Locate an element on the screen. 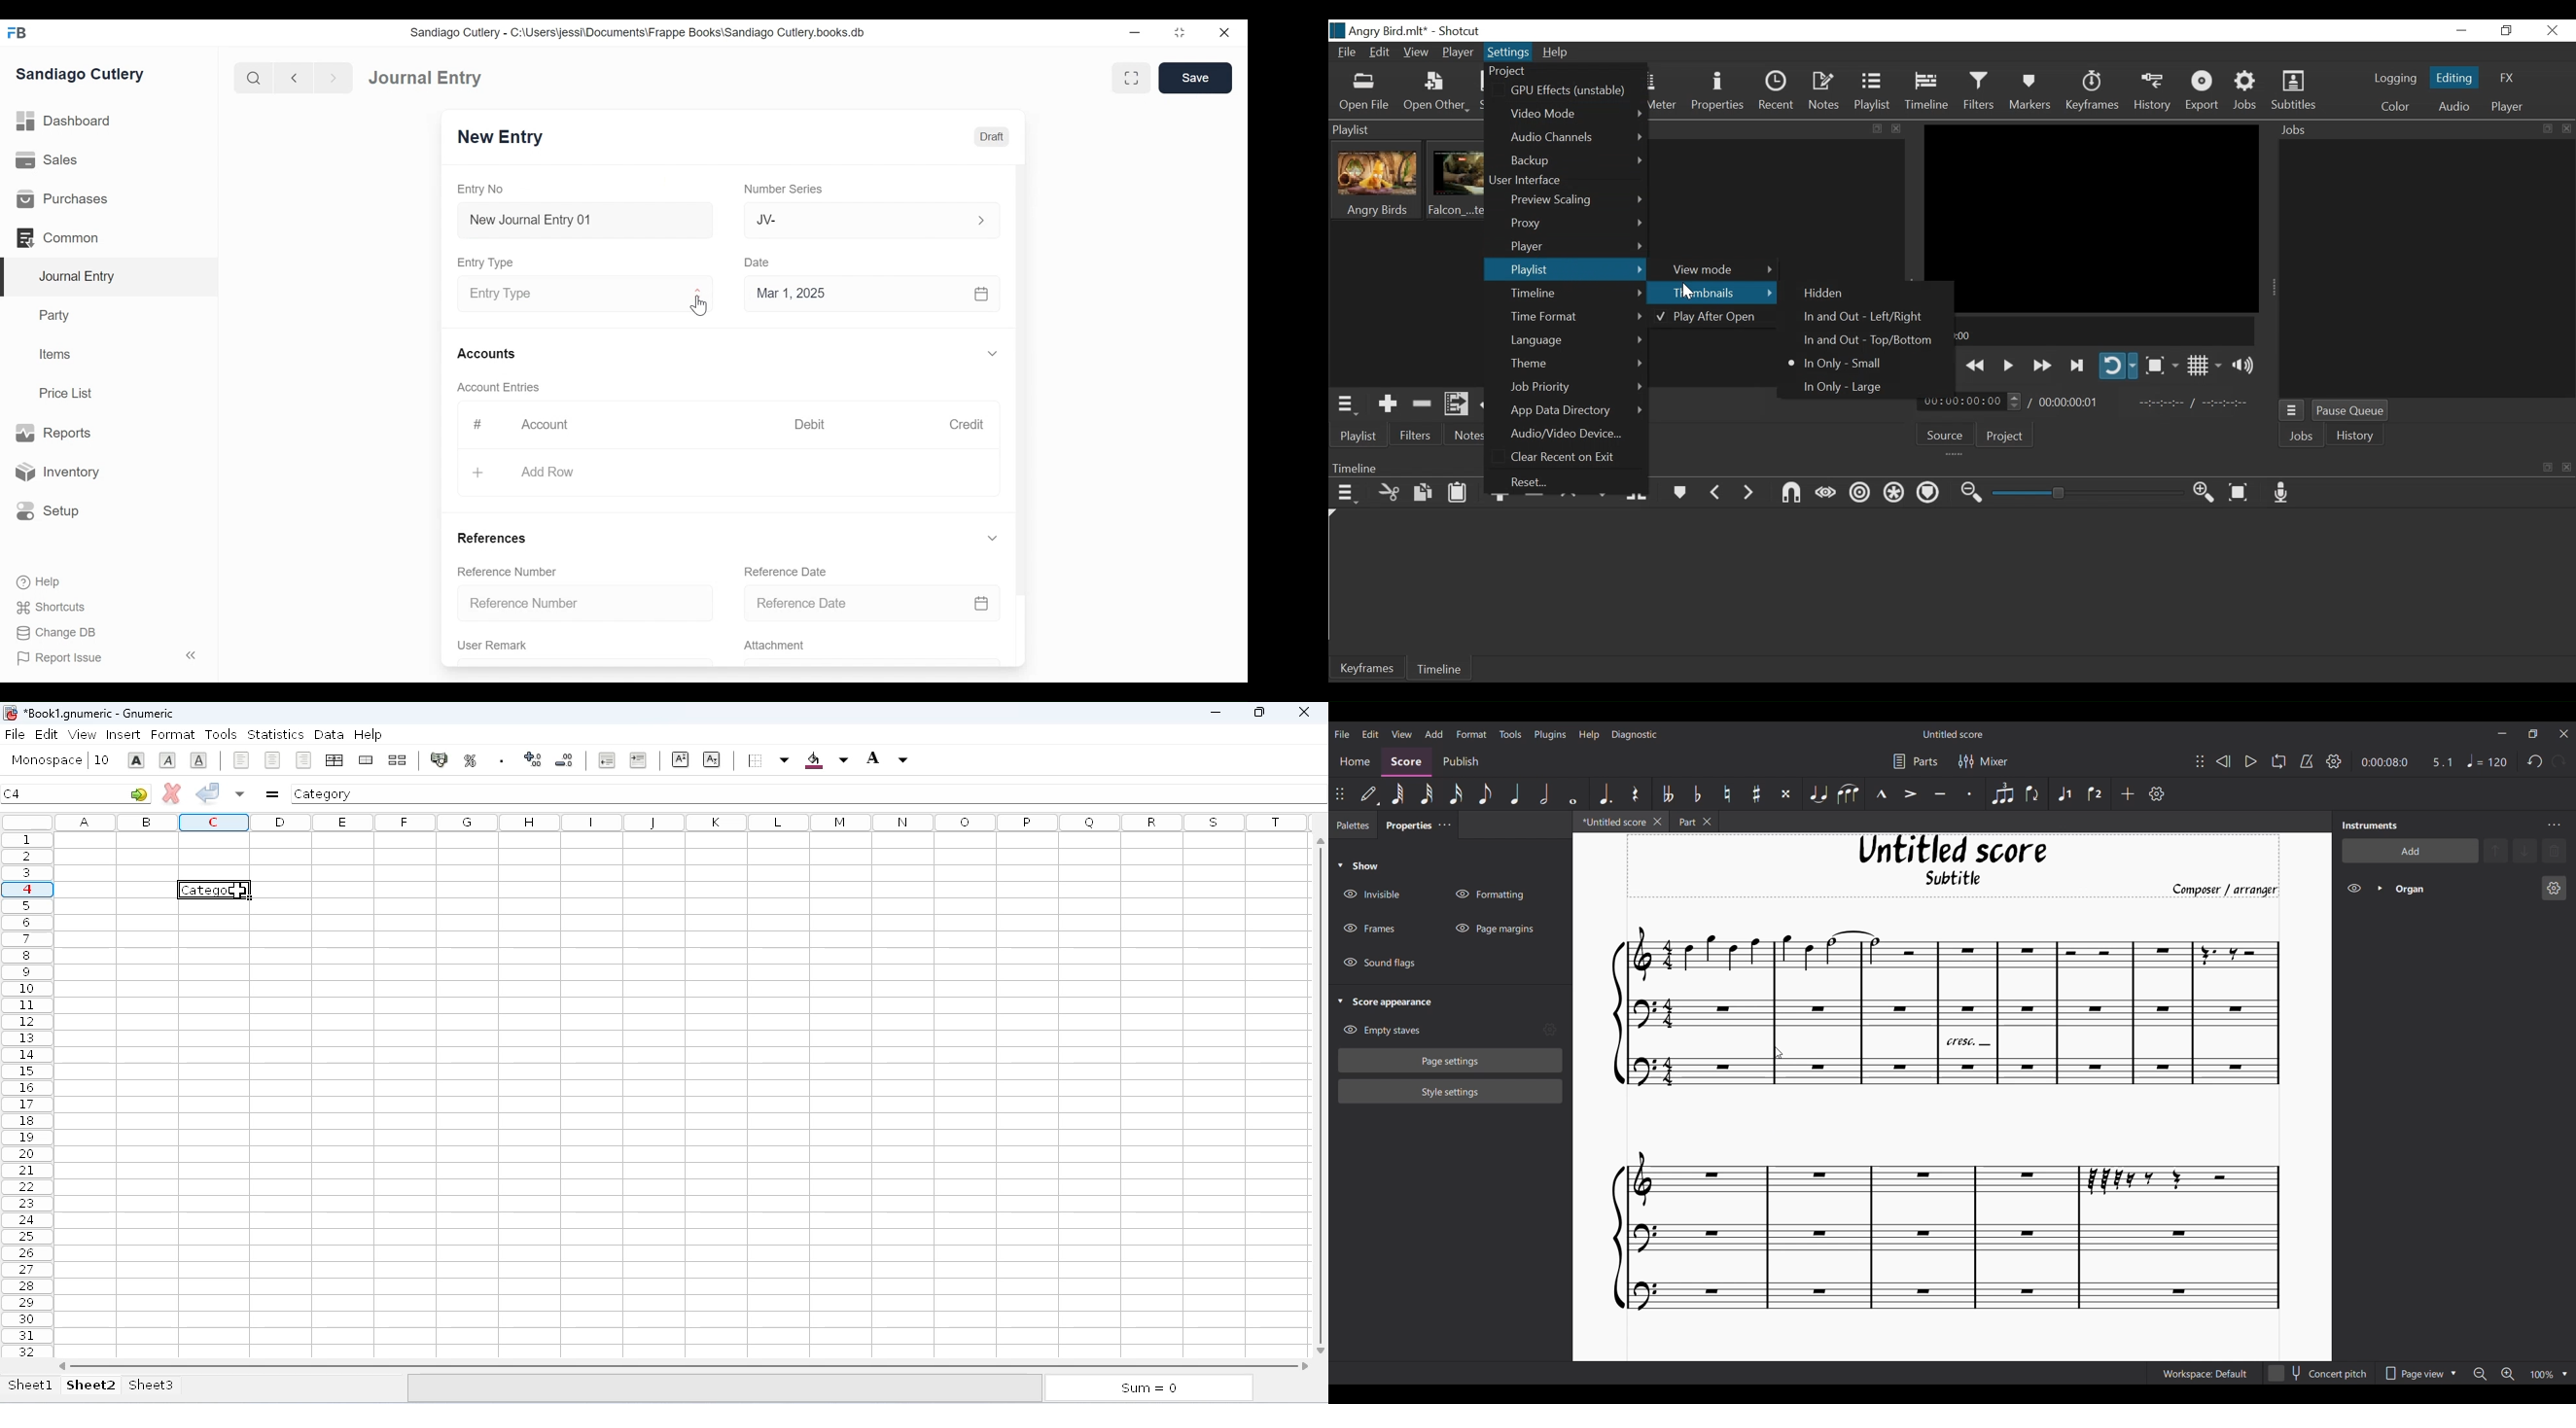  Parts settings is located at coordinates (1916, 761).